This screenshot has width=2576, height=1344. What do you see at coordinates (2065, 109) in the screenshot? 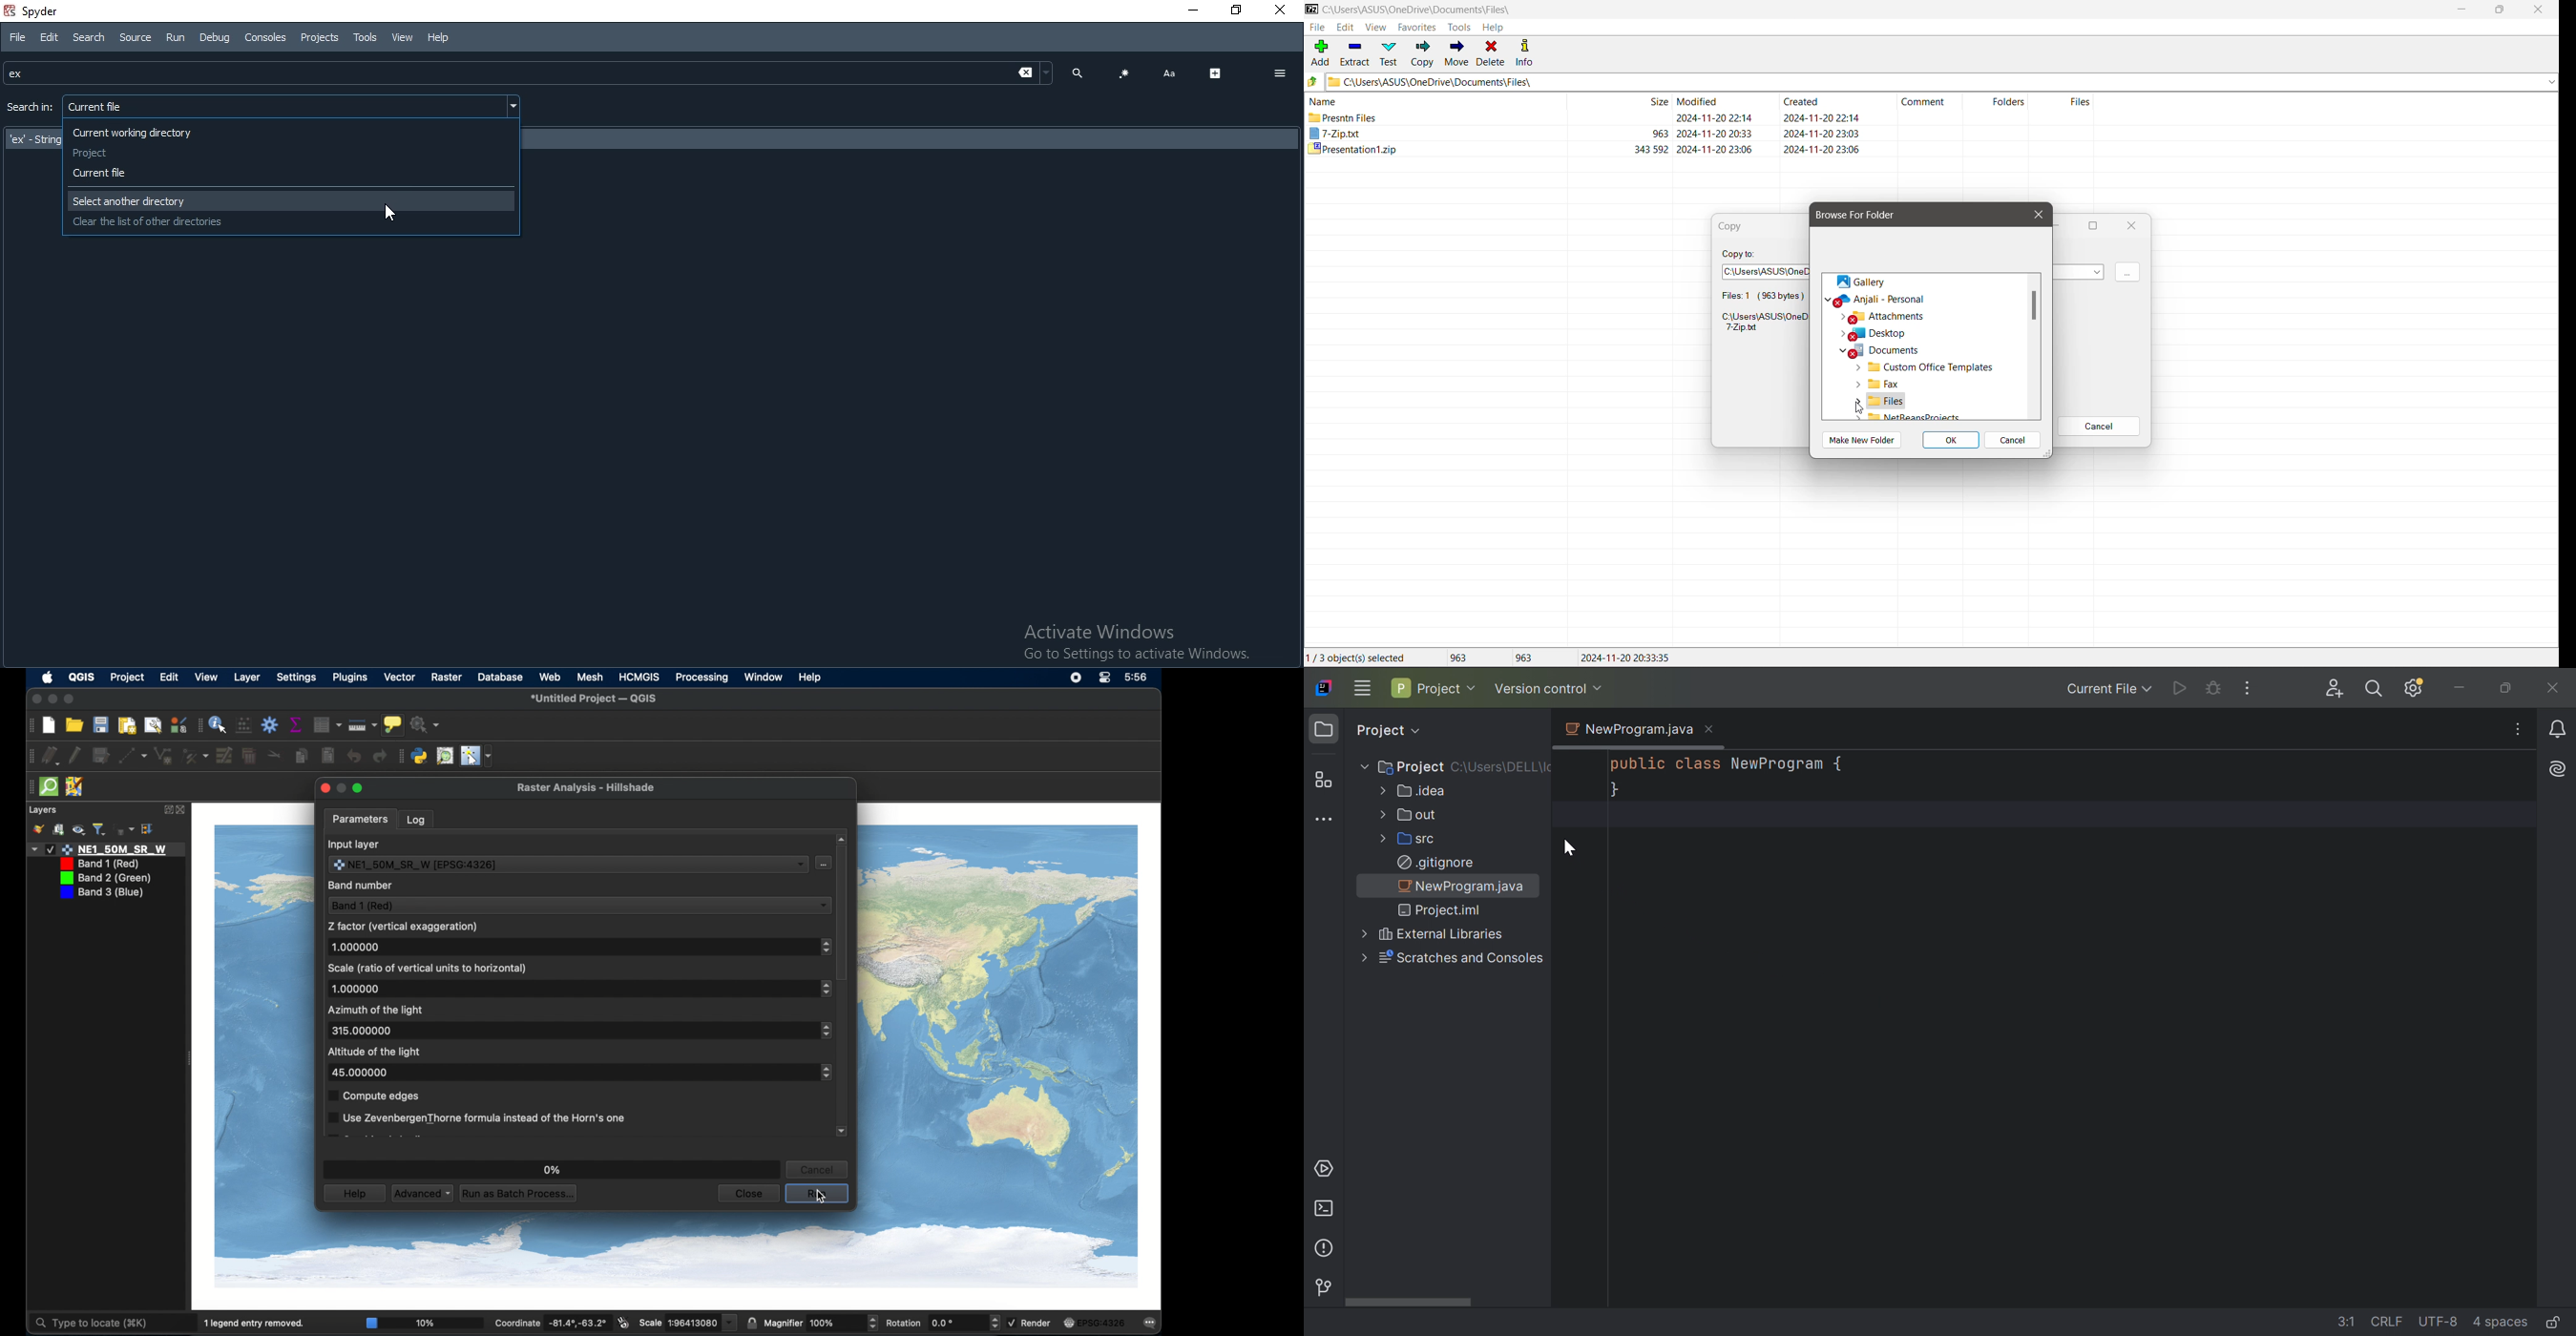
I see `Files` at bounding box center [2065, 109].